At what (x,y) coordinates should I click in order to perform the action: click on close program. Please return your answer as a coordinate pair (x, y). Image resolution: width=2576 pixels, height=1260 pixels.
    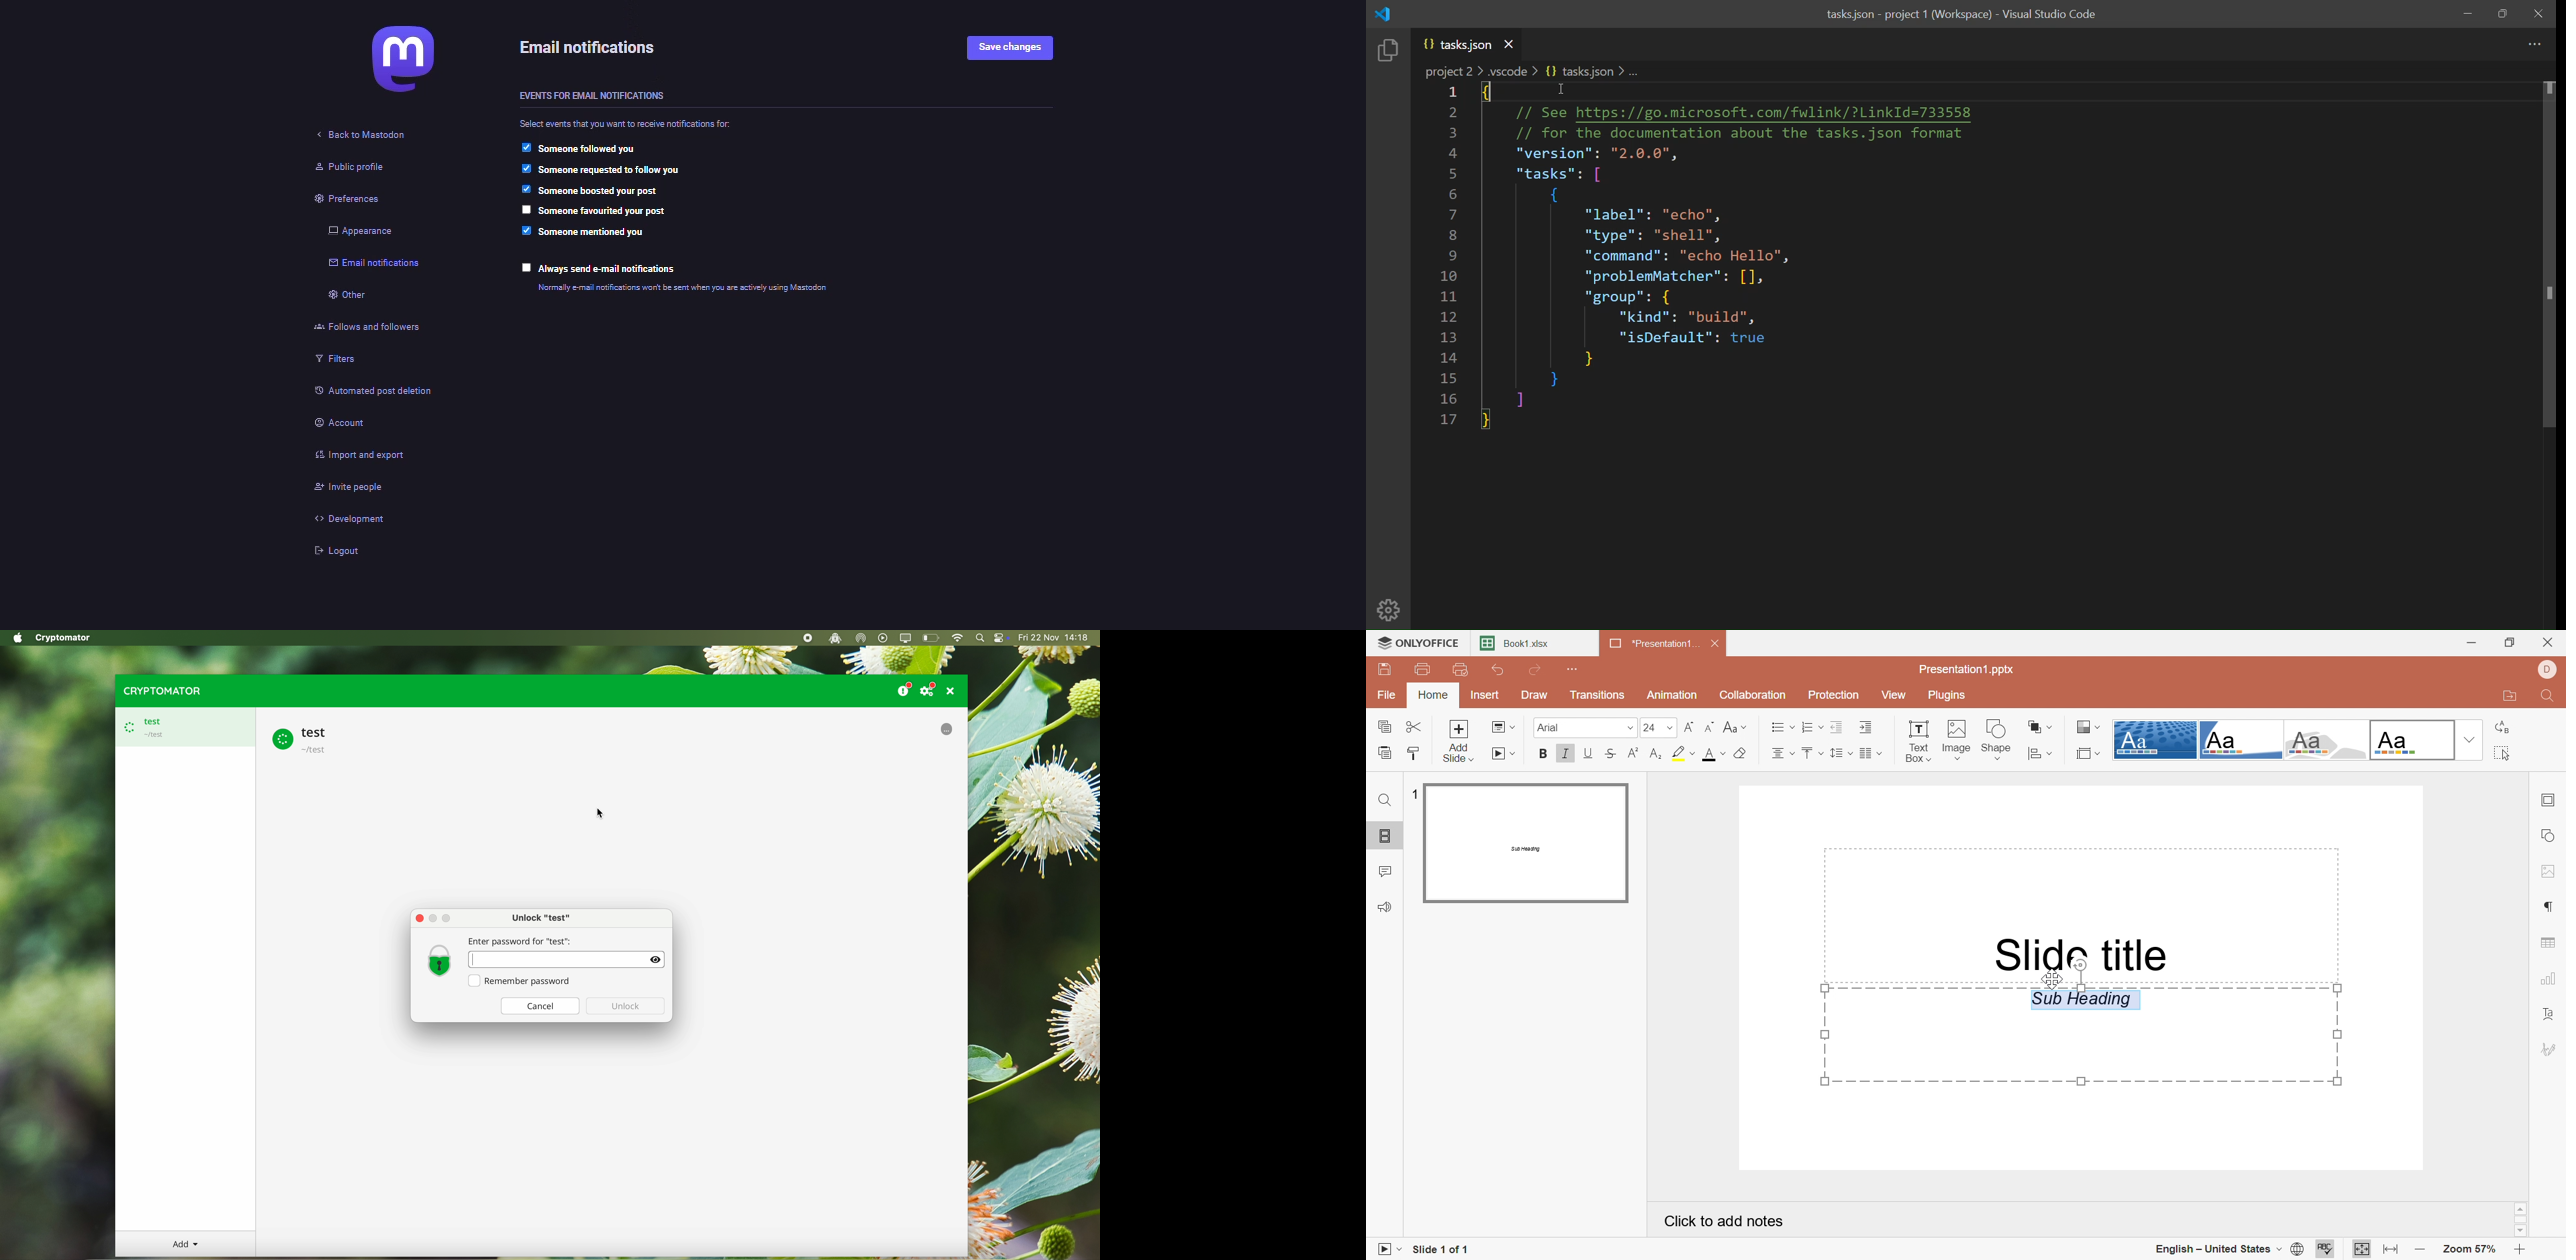
    Looking at the image, I should click on (953, 691).